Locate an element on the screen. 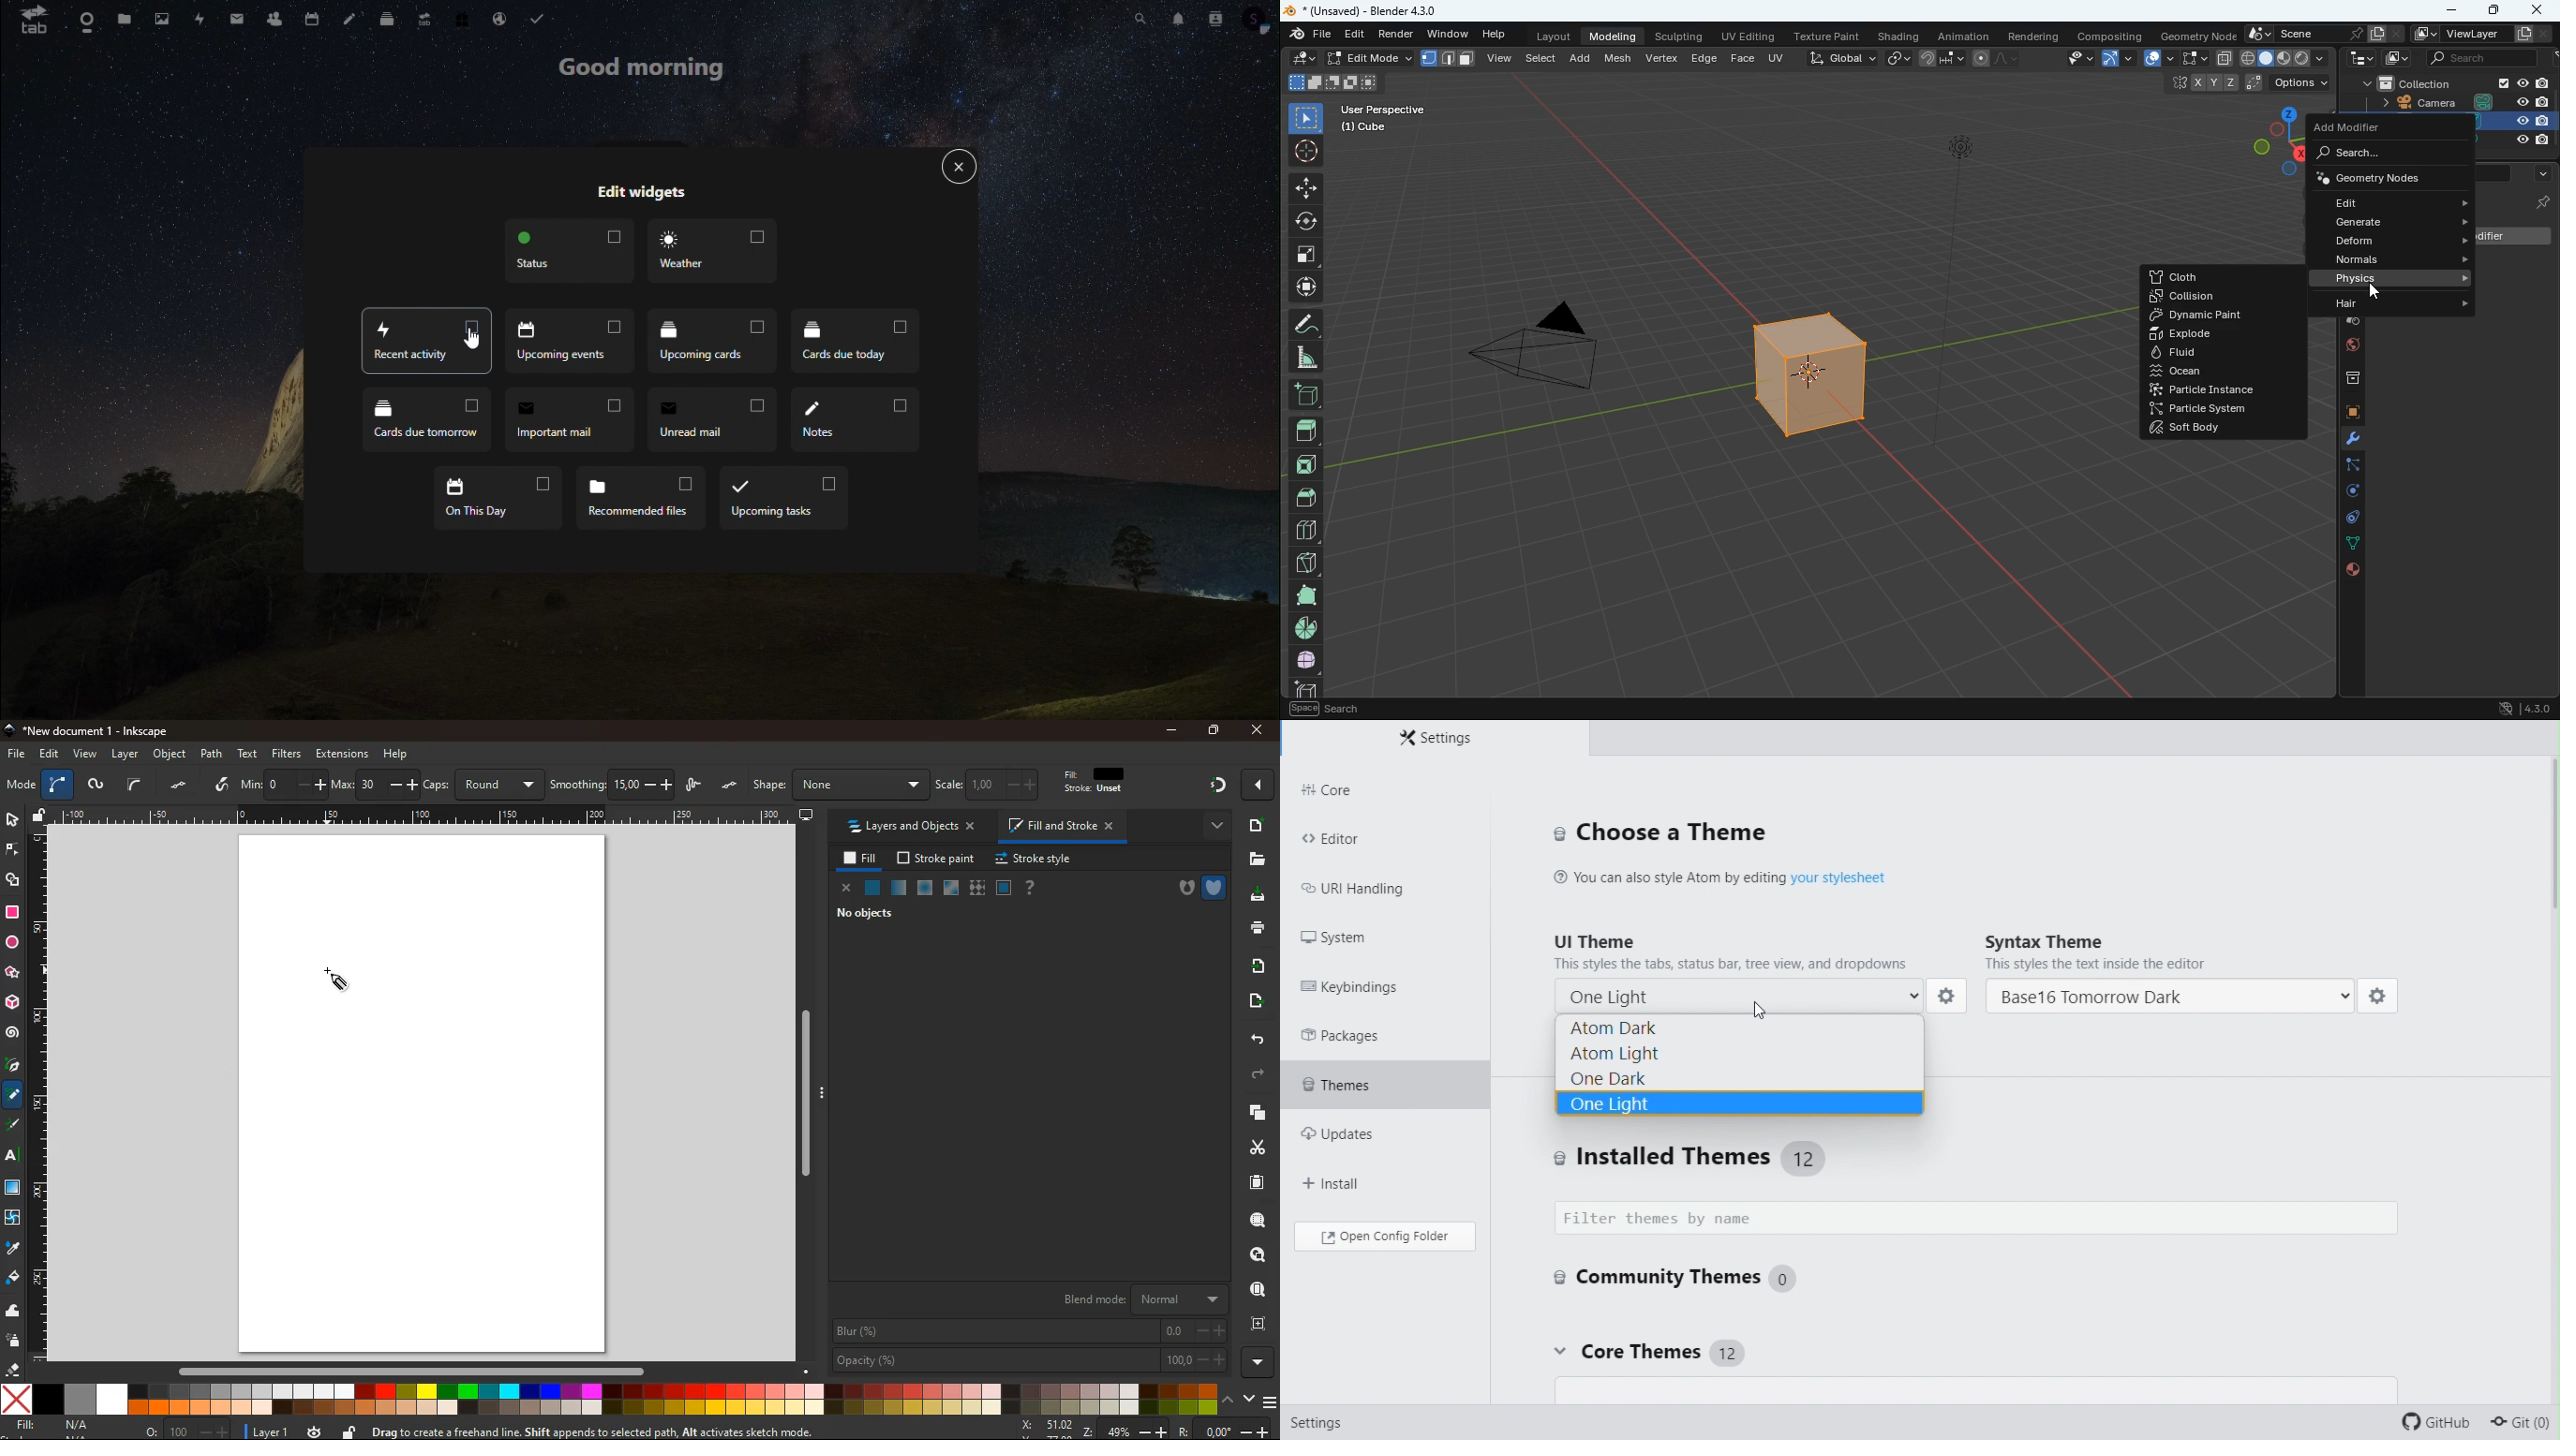 This screenshot has width=2576, height=1456. more is located at coordinates (2541, 171).